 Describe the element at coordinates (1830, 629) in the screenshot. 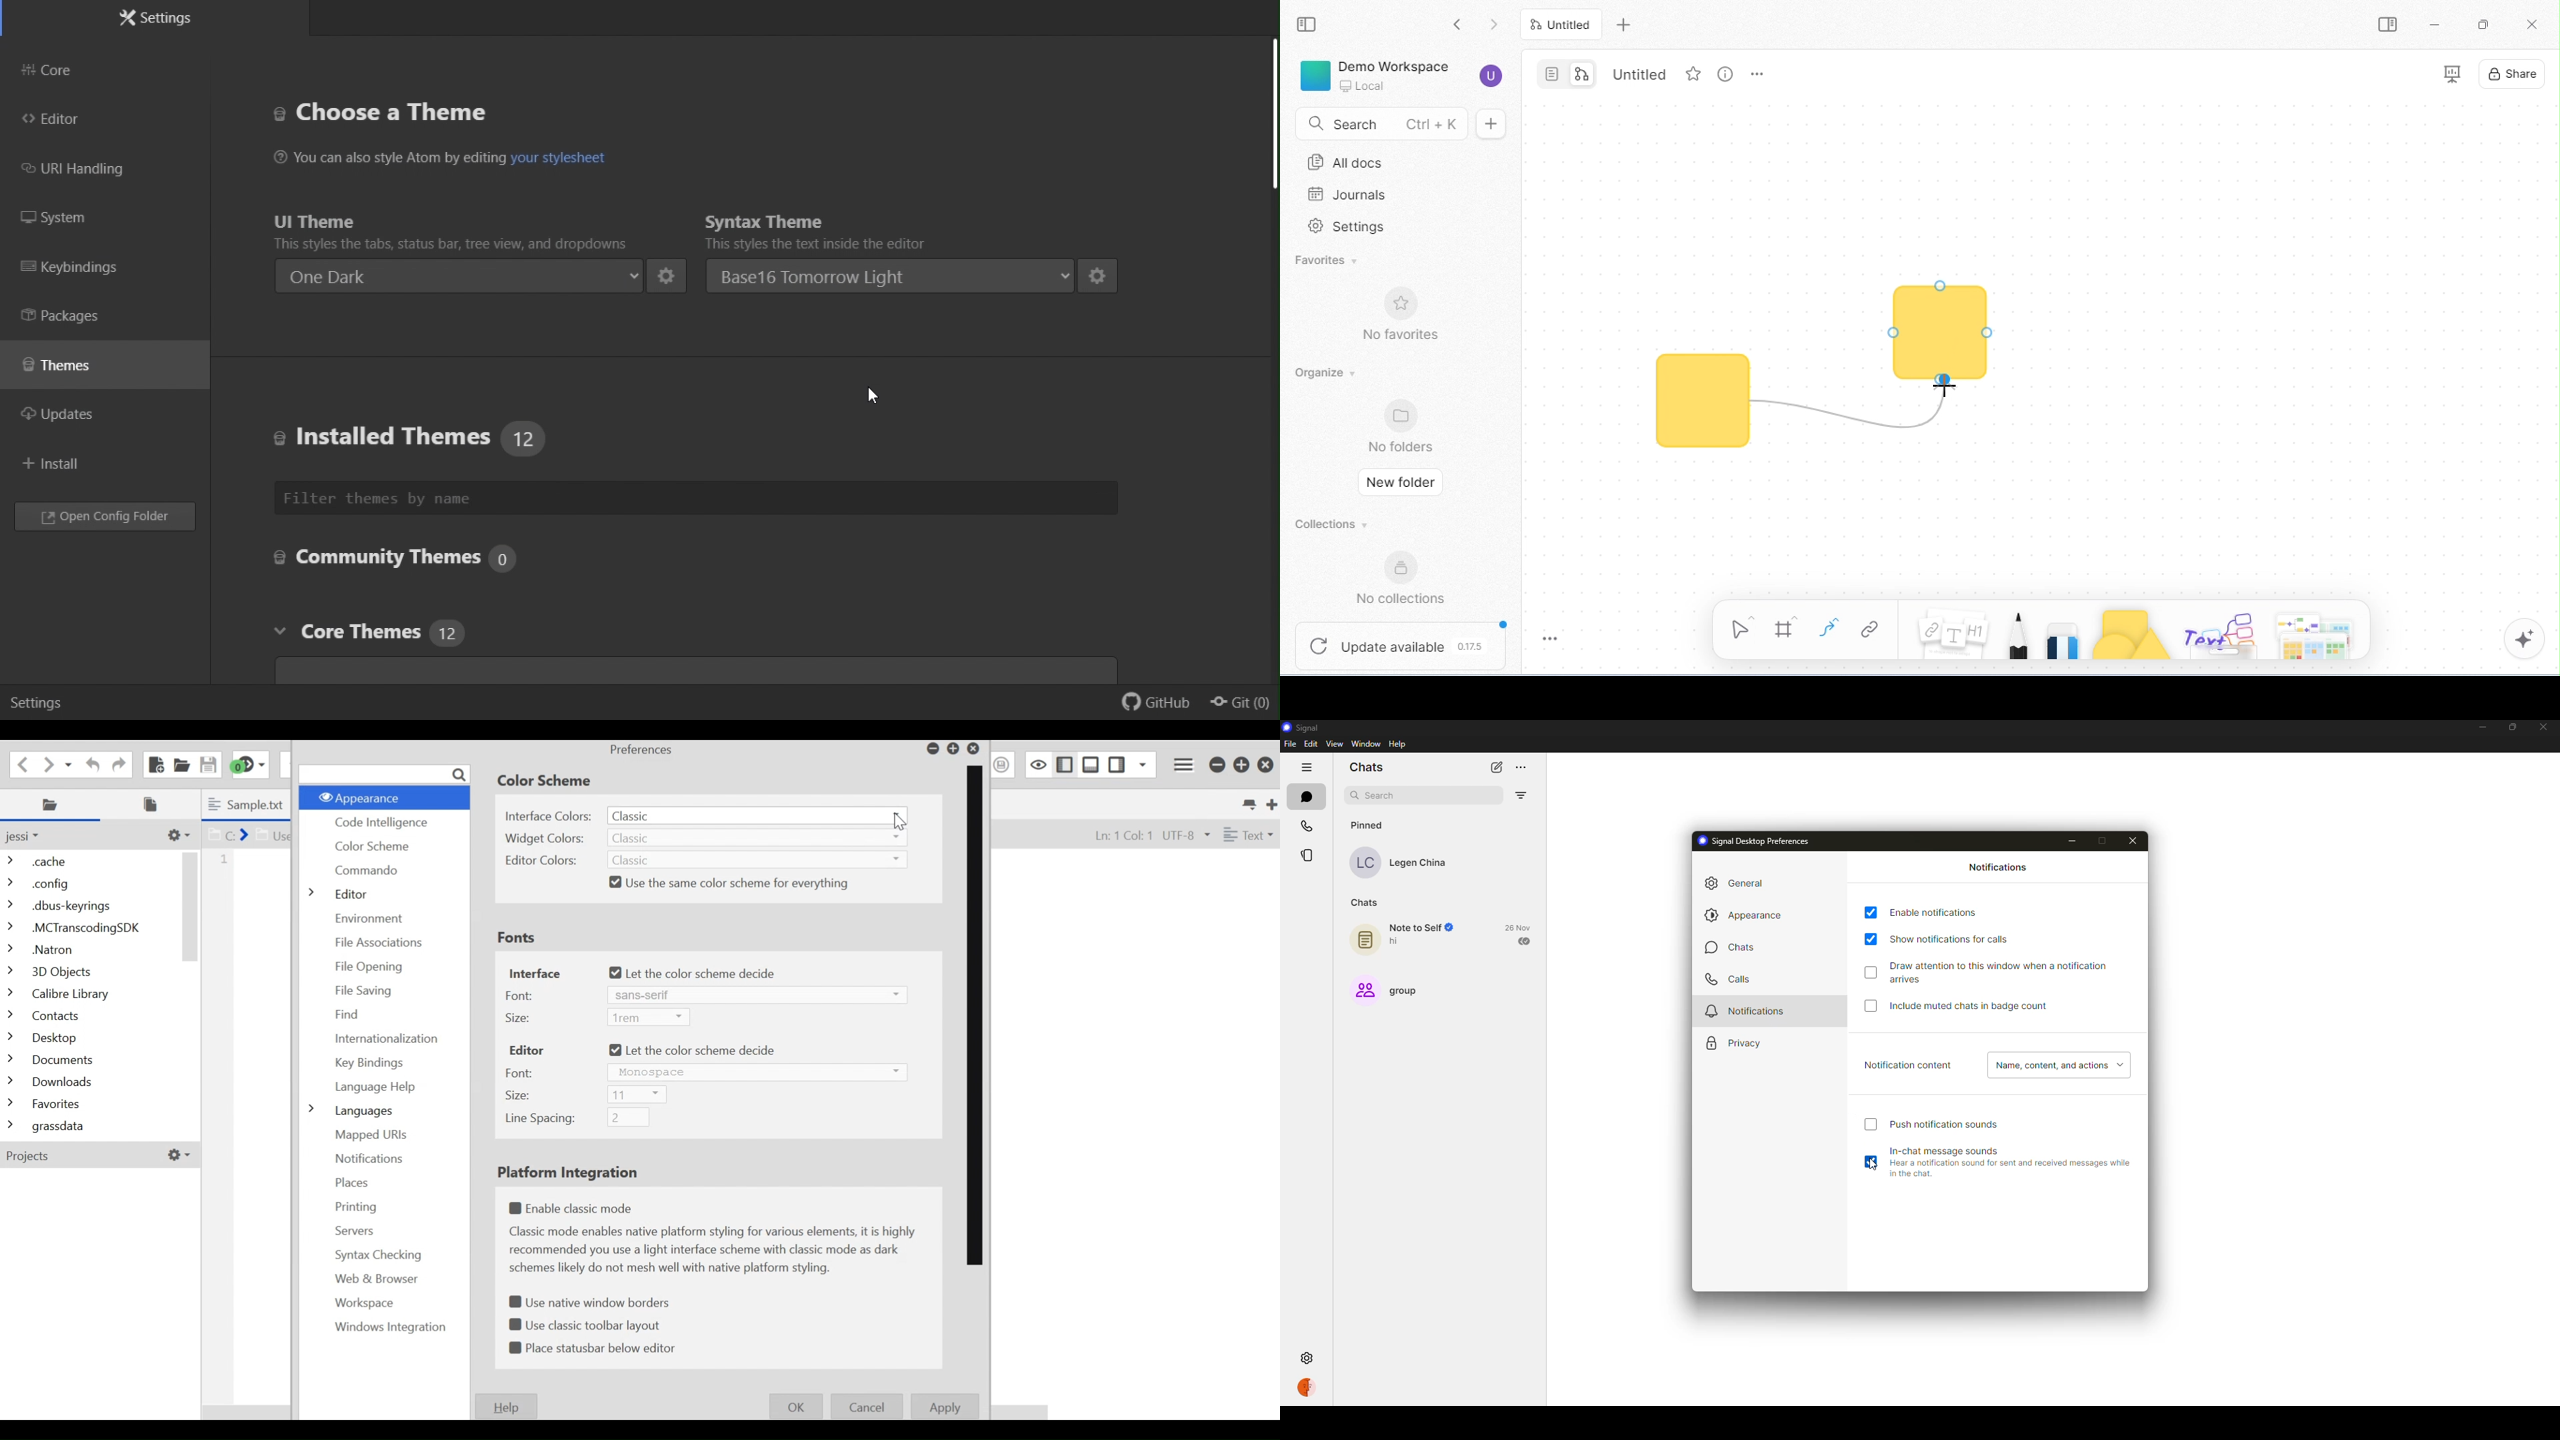

I see `curve` at that location.